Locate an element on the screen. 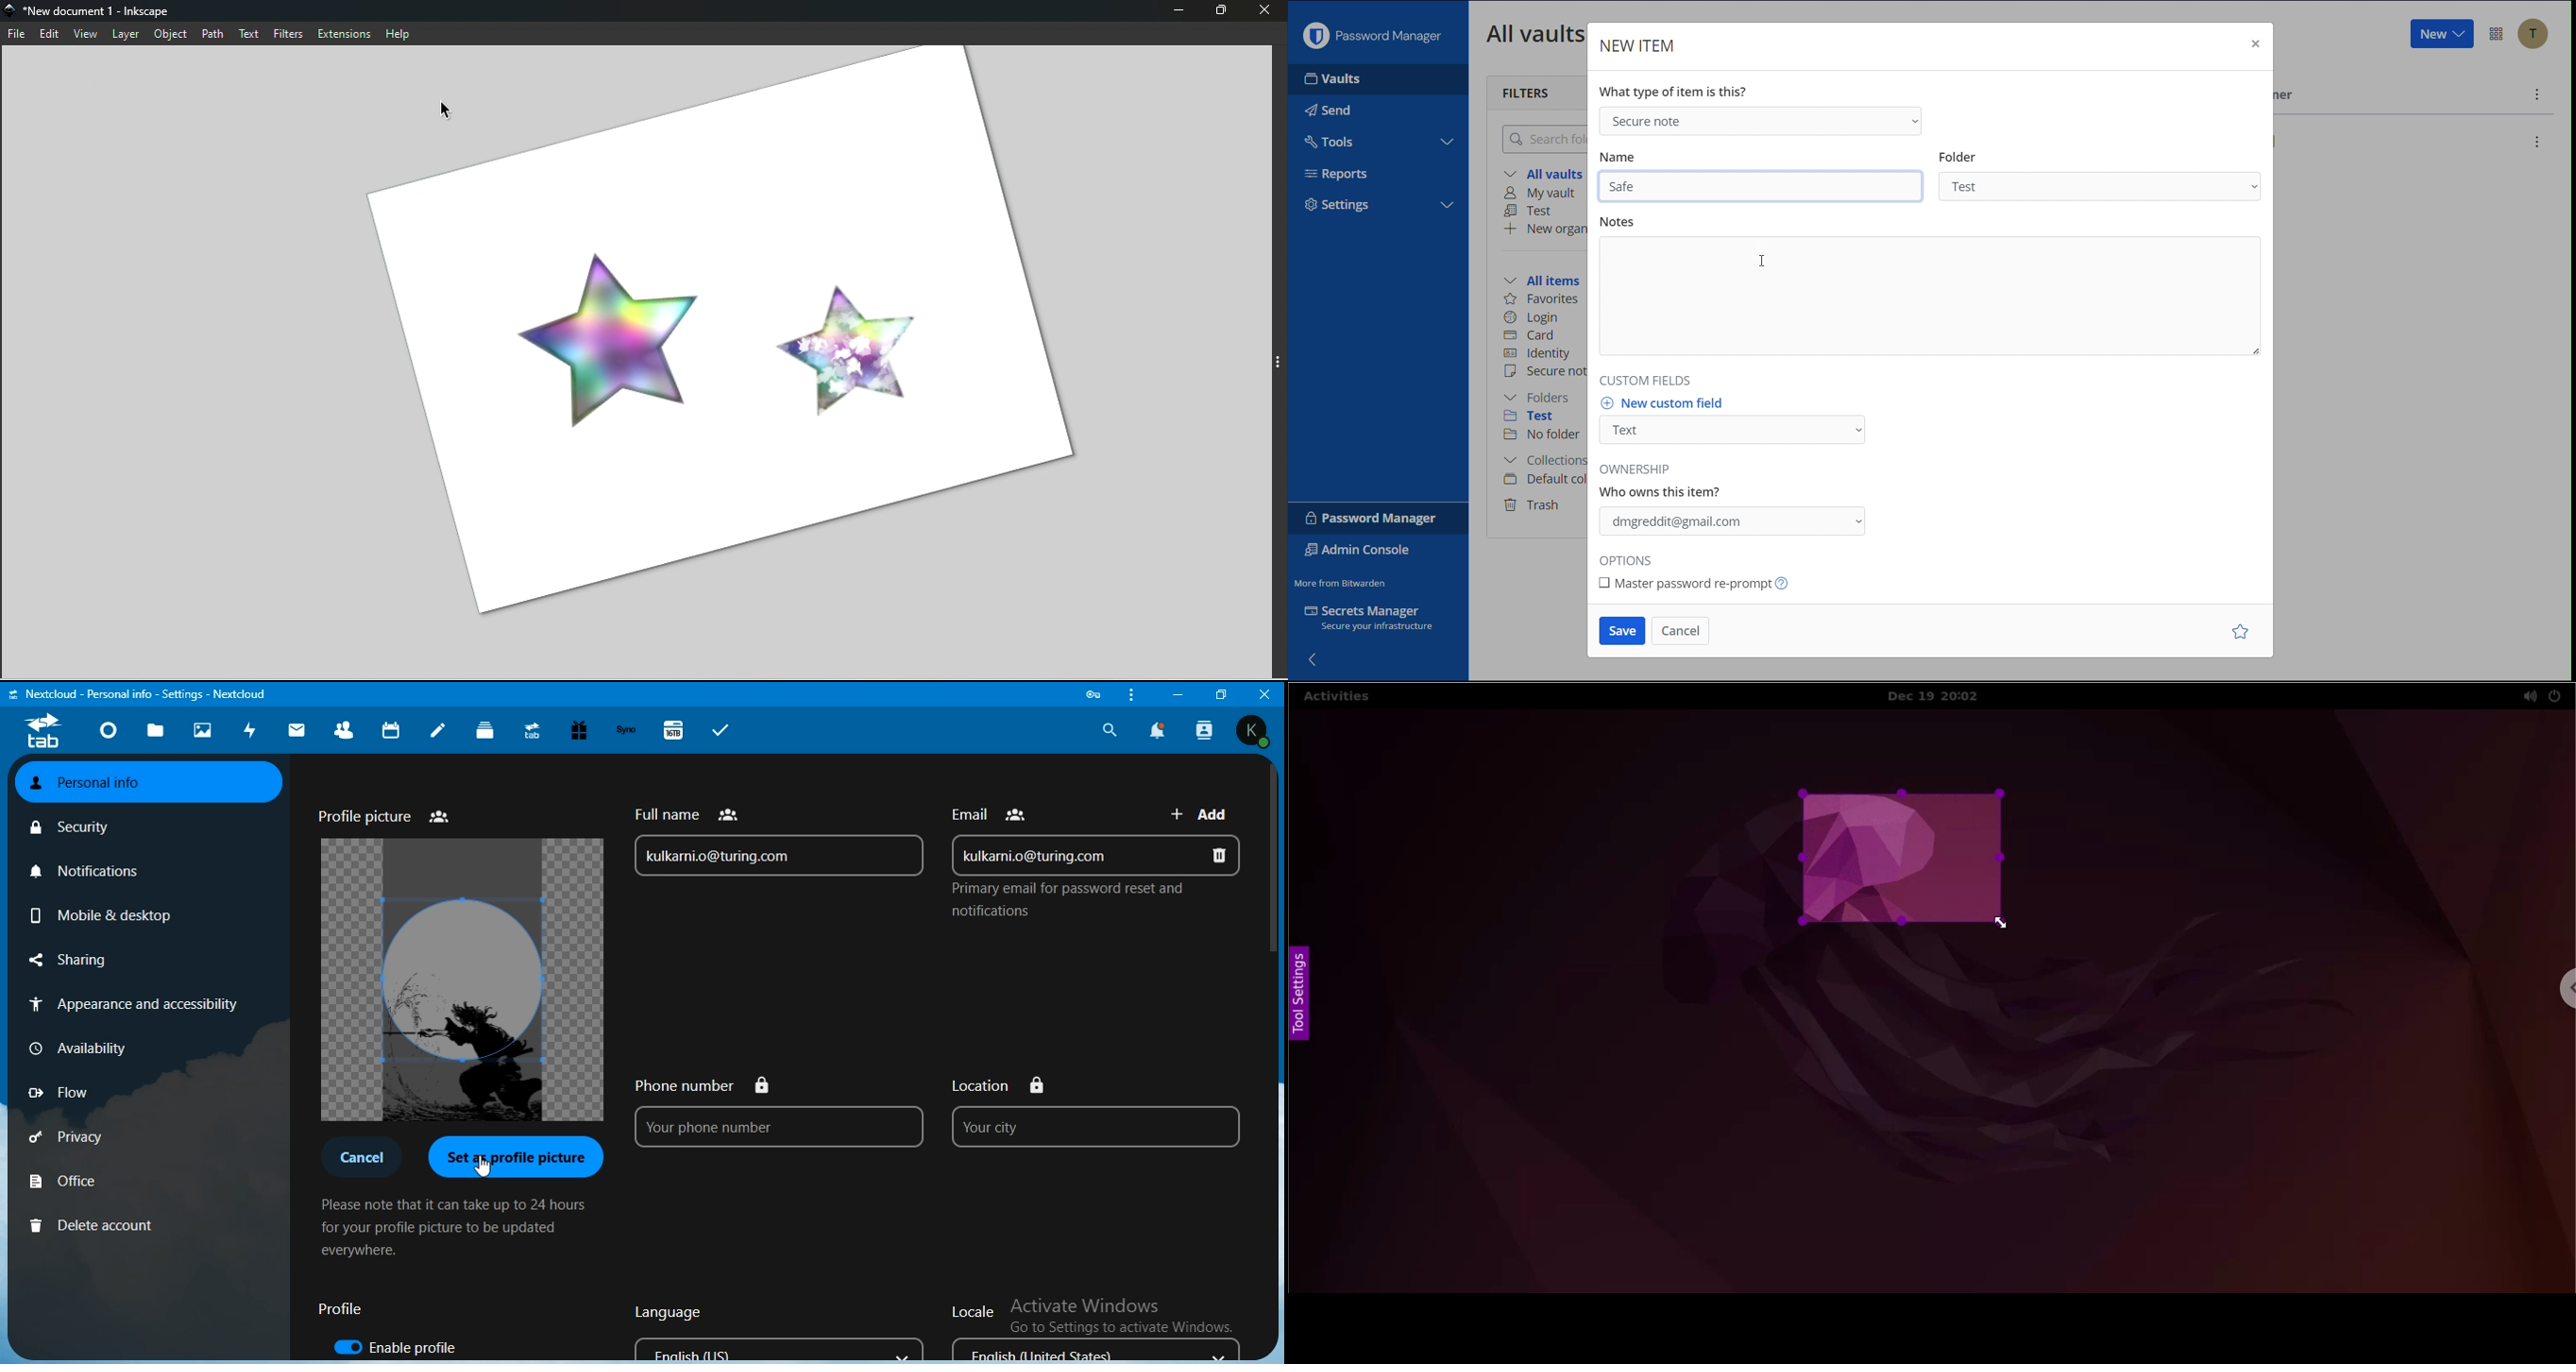 This screenshot has height=1372, width=2576. Tools is located at coordinates (1377, 139).